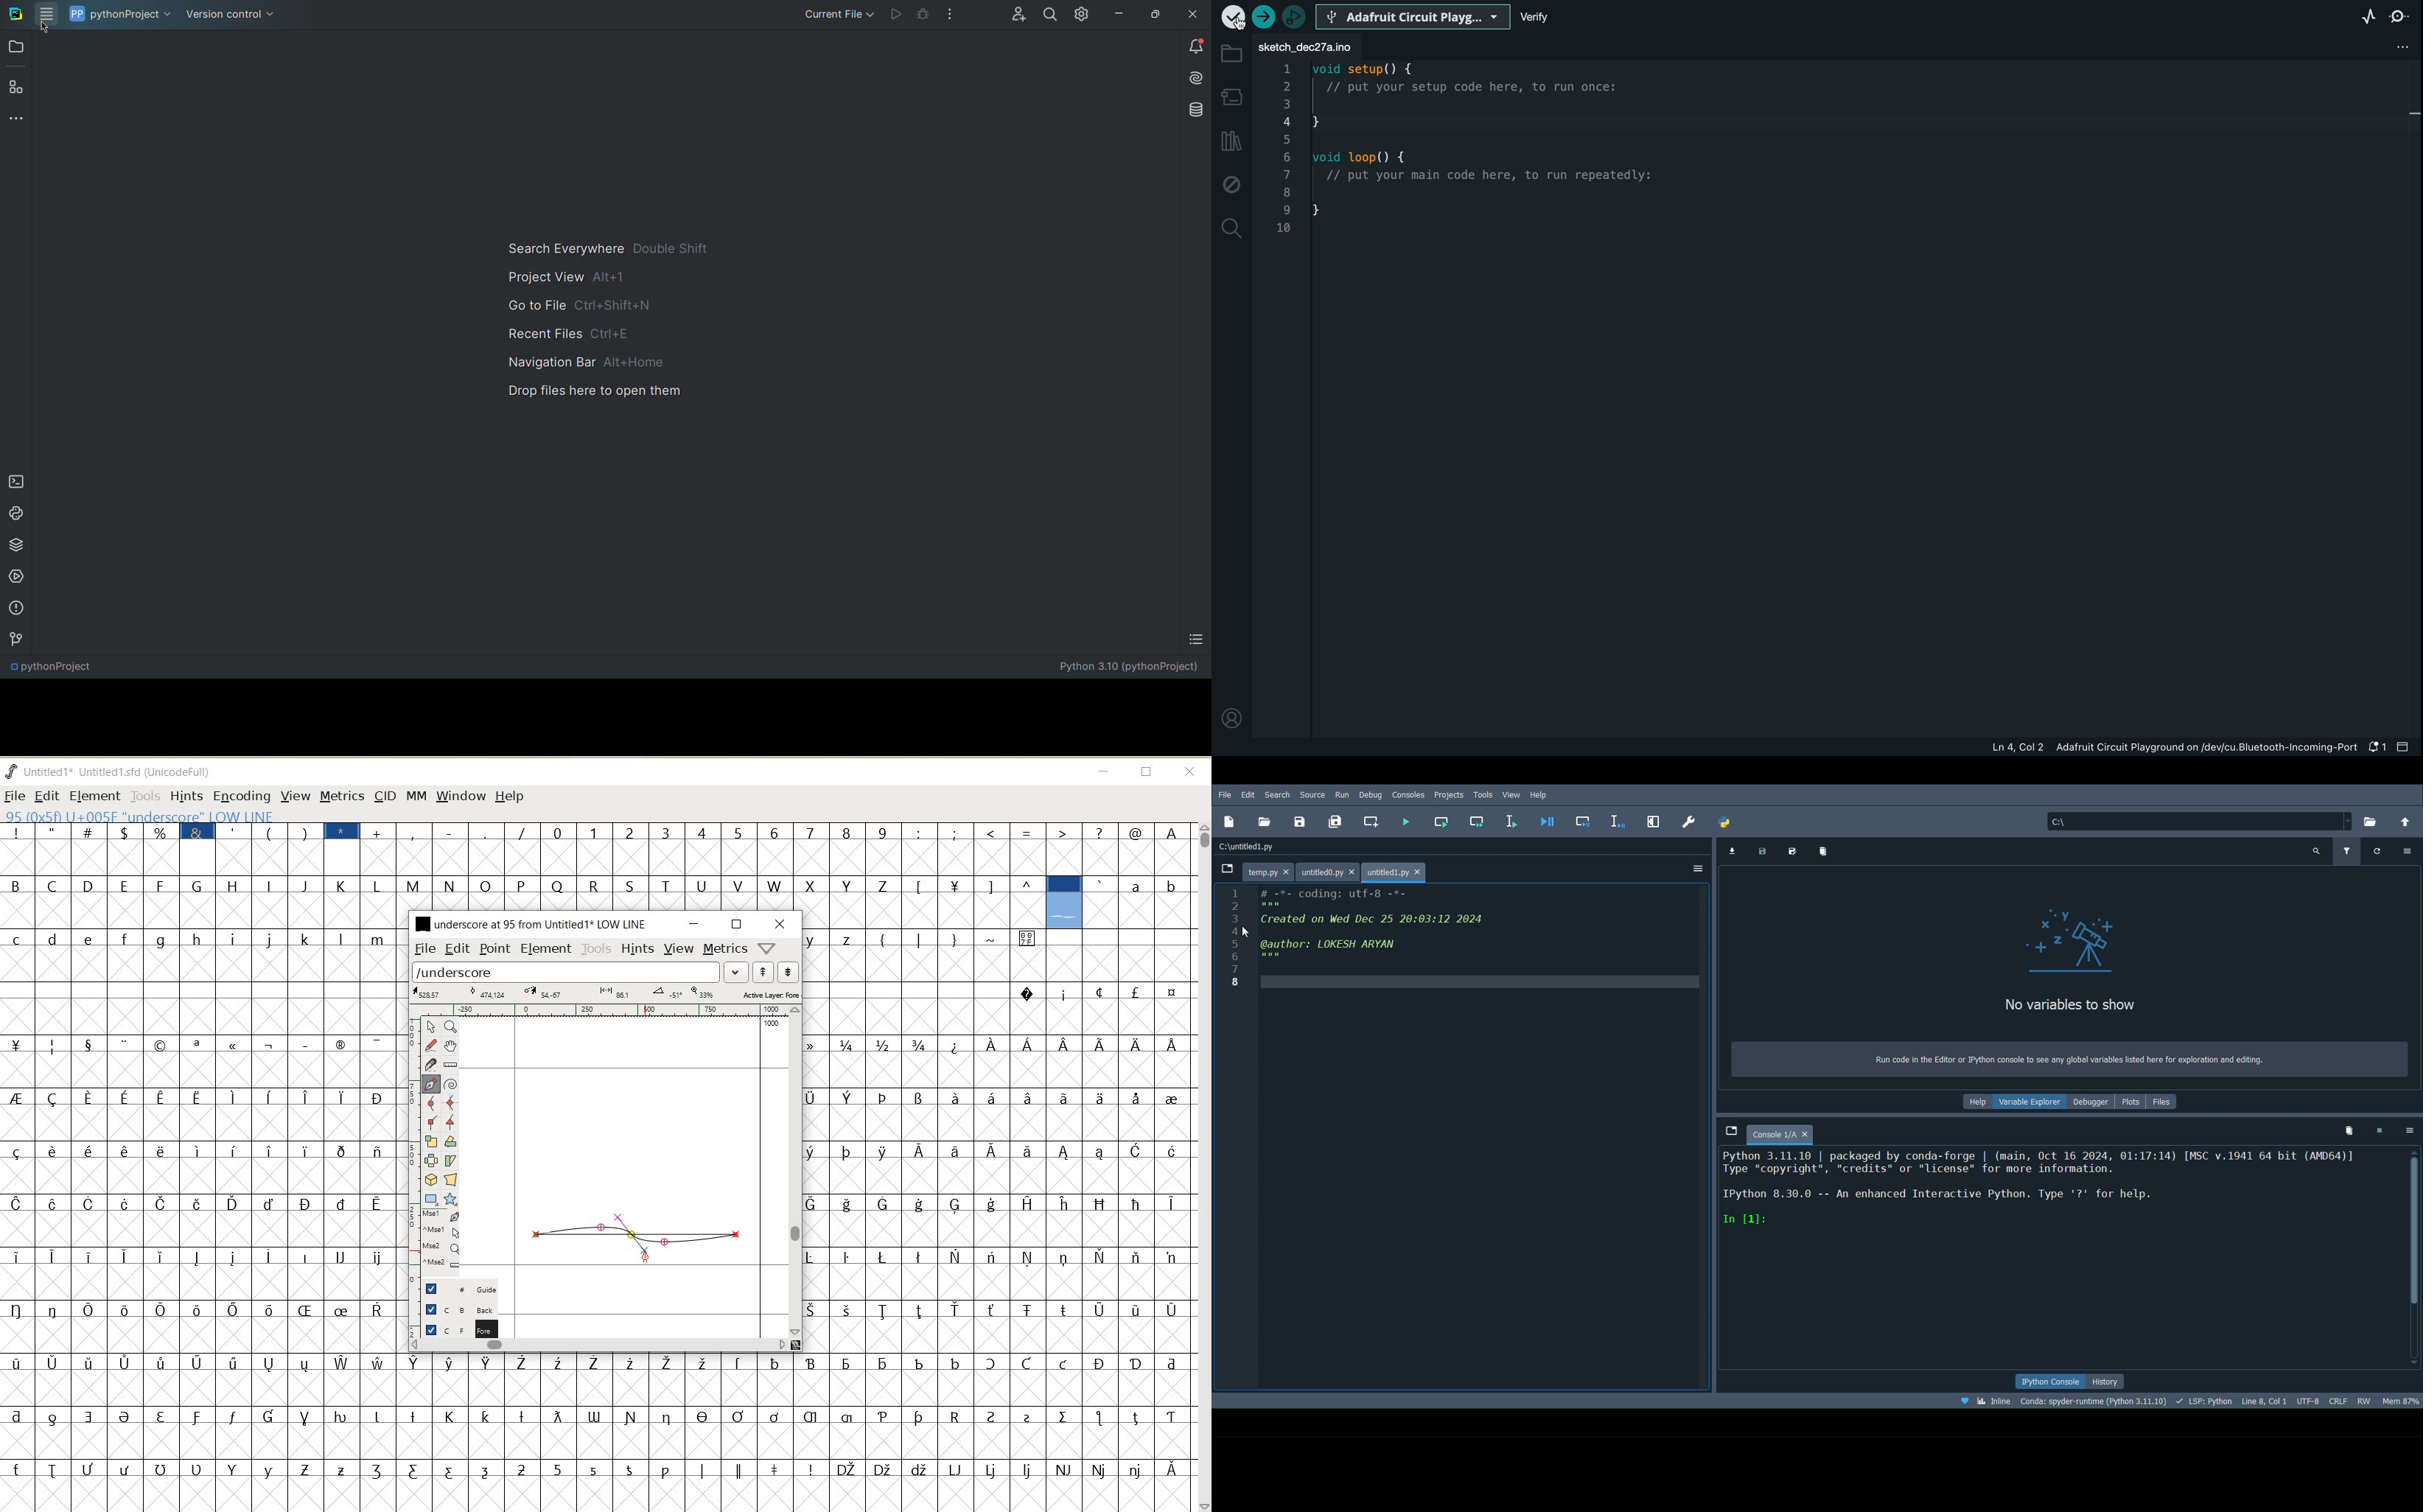  Describe the element at coordinates (441, 1240) in the screenshot. I see `cursor events on the opened outline window` at that location.